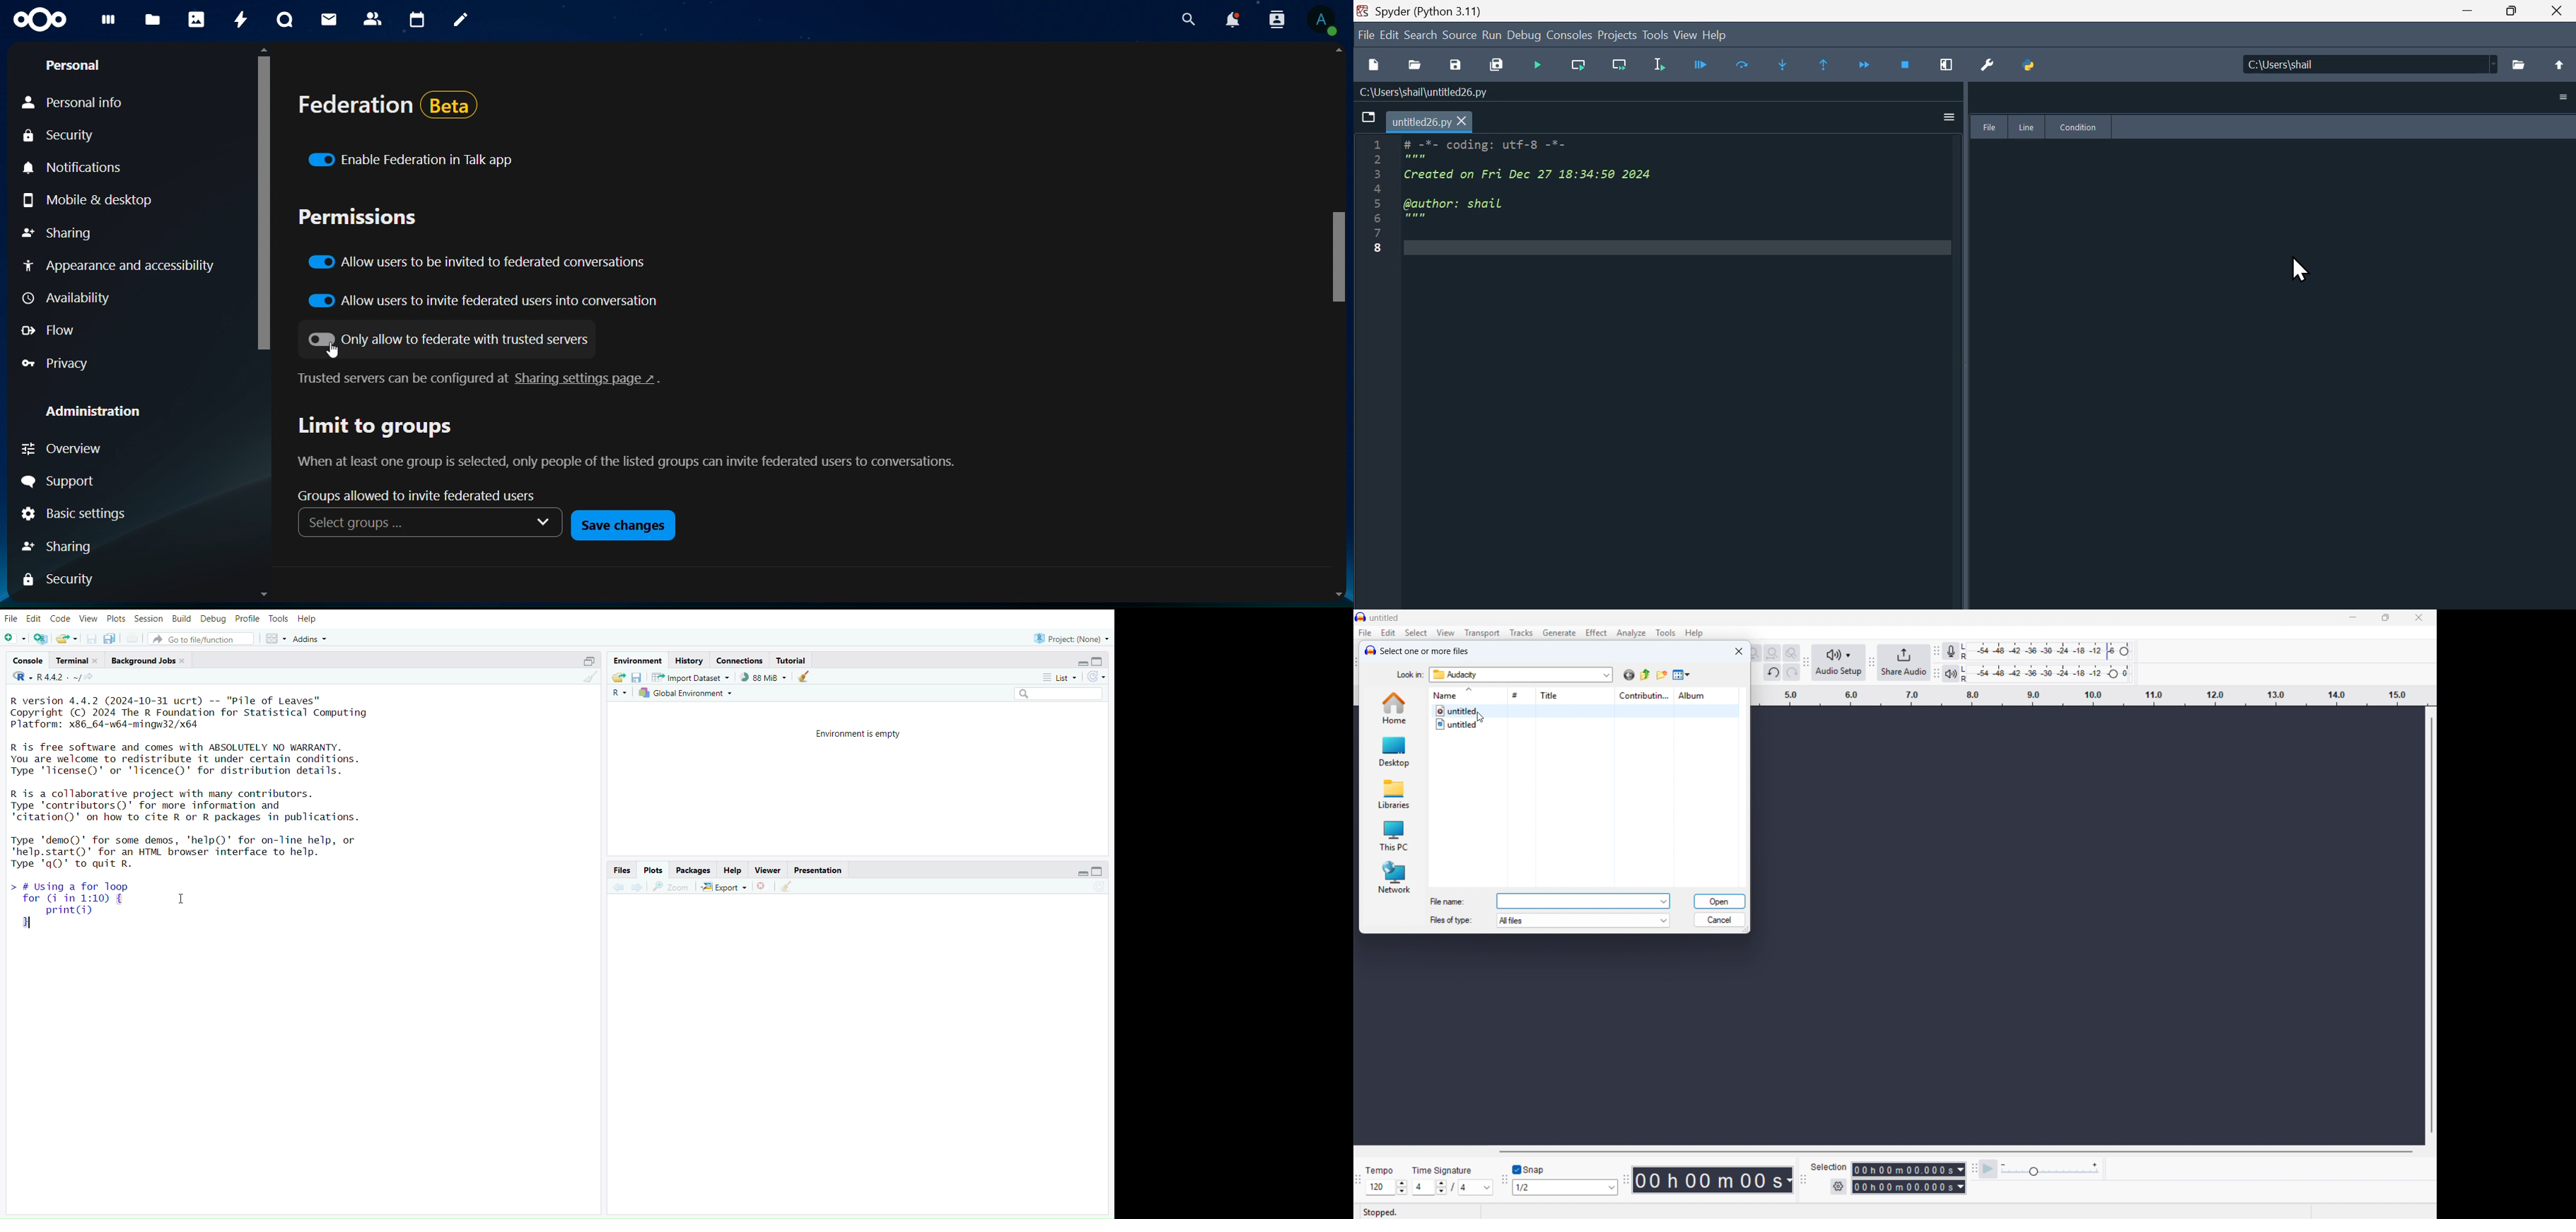 This screenshot has height=1232, width=2576. I want to click on Album , so click(1705, 695).